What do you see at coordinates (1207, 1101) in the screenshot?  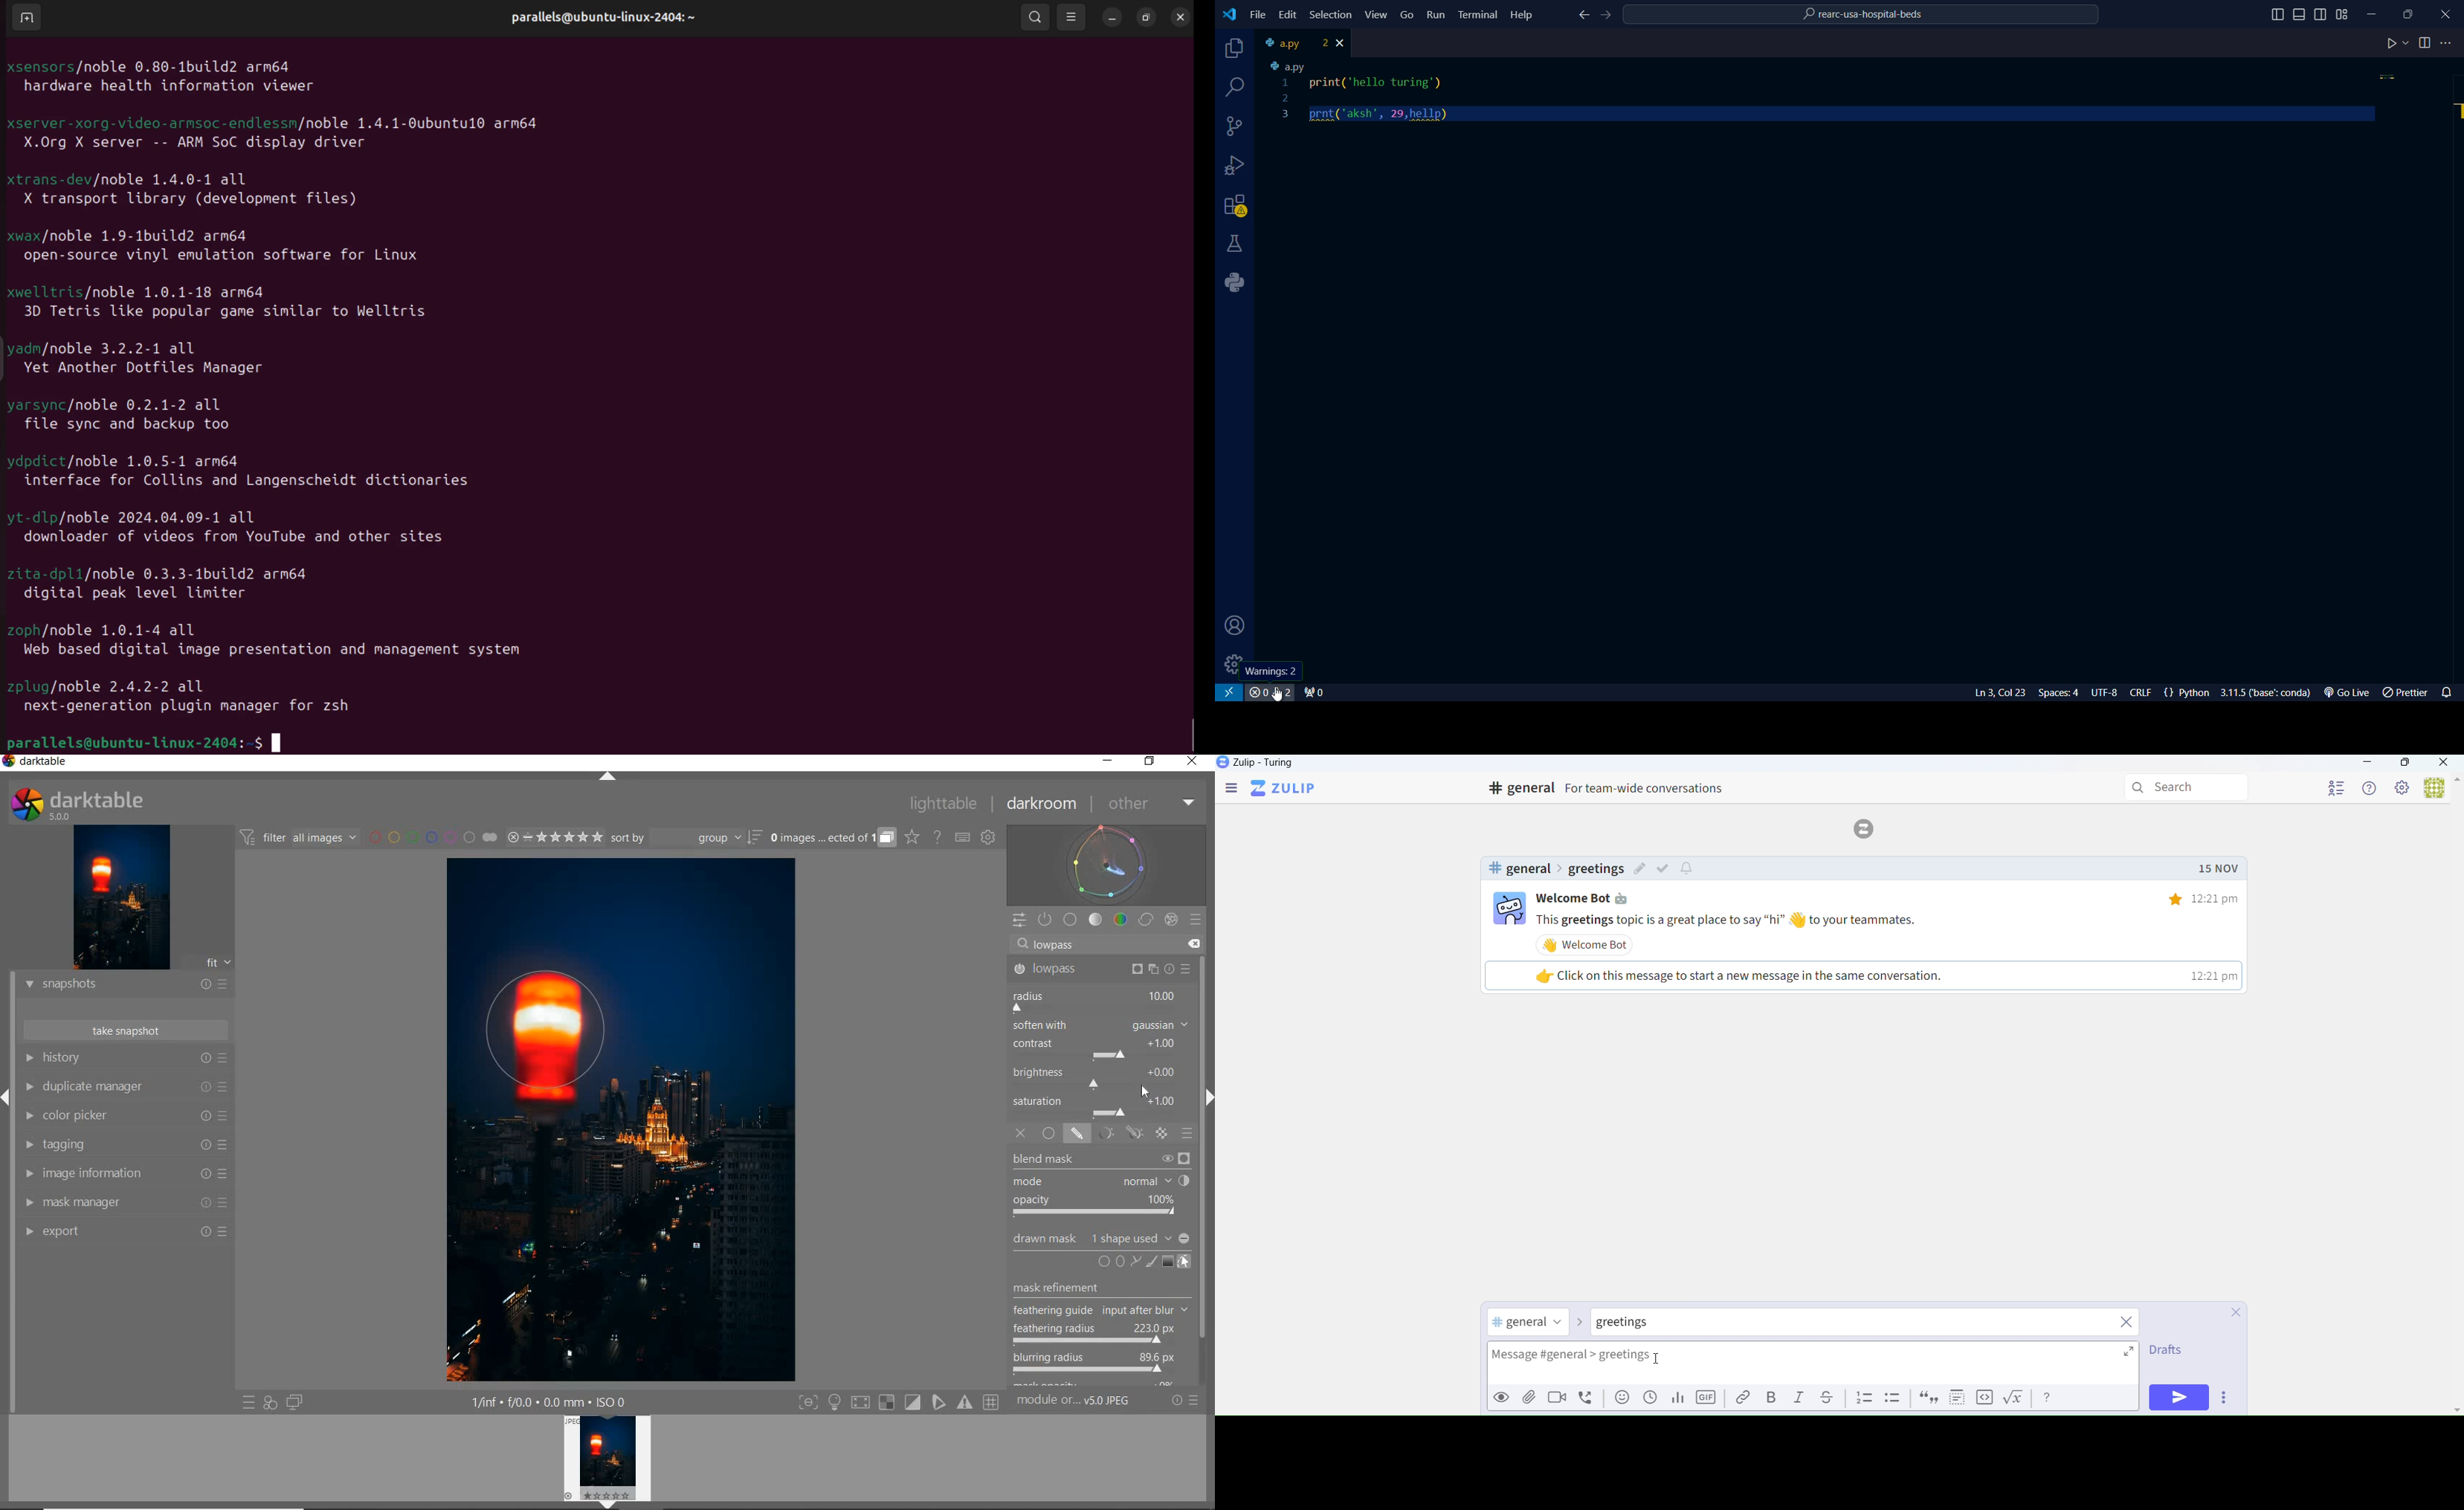 I see `expand/collapse` at bounding box center [1207, 1101].